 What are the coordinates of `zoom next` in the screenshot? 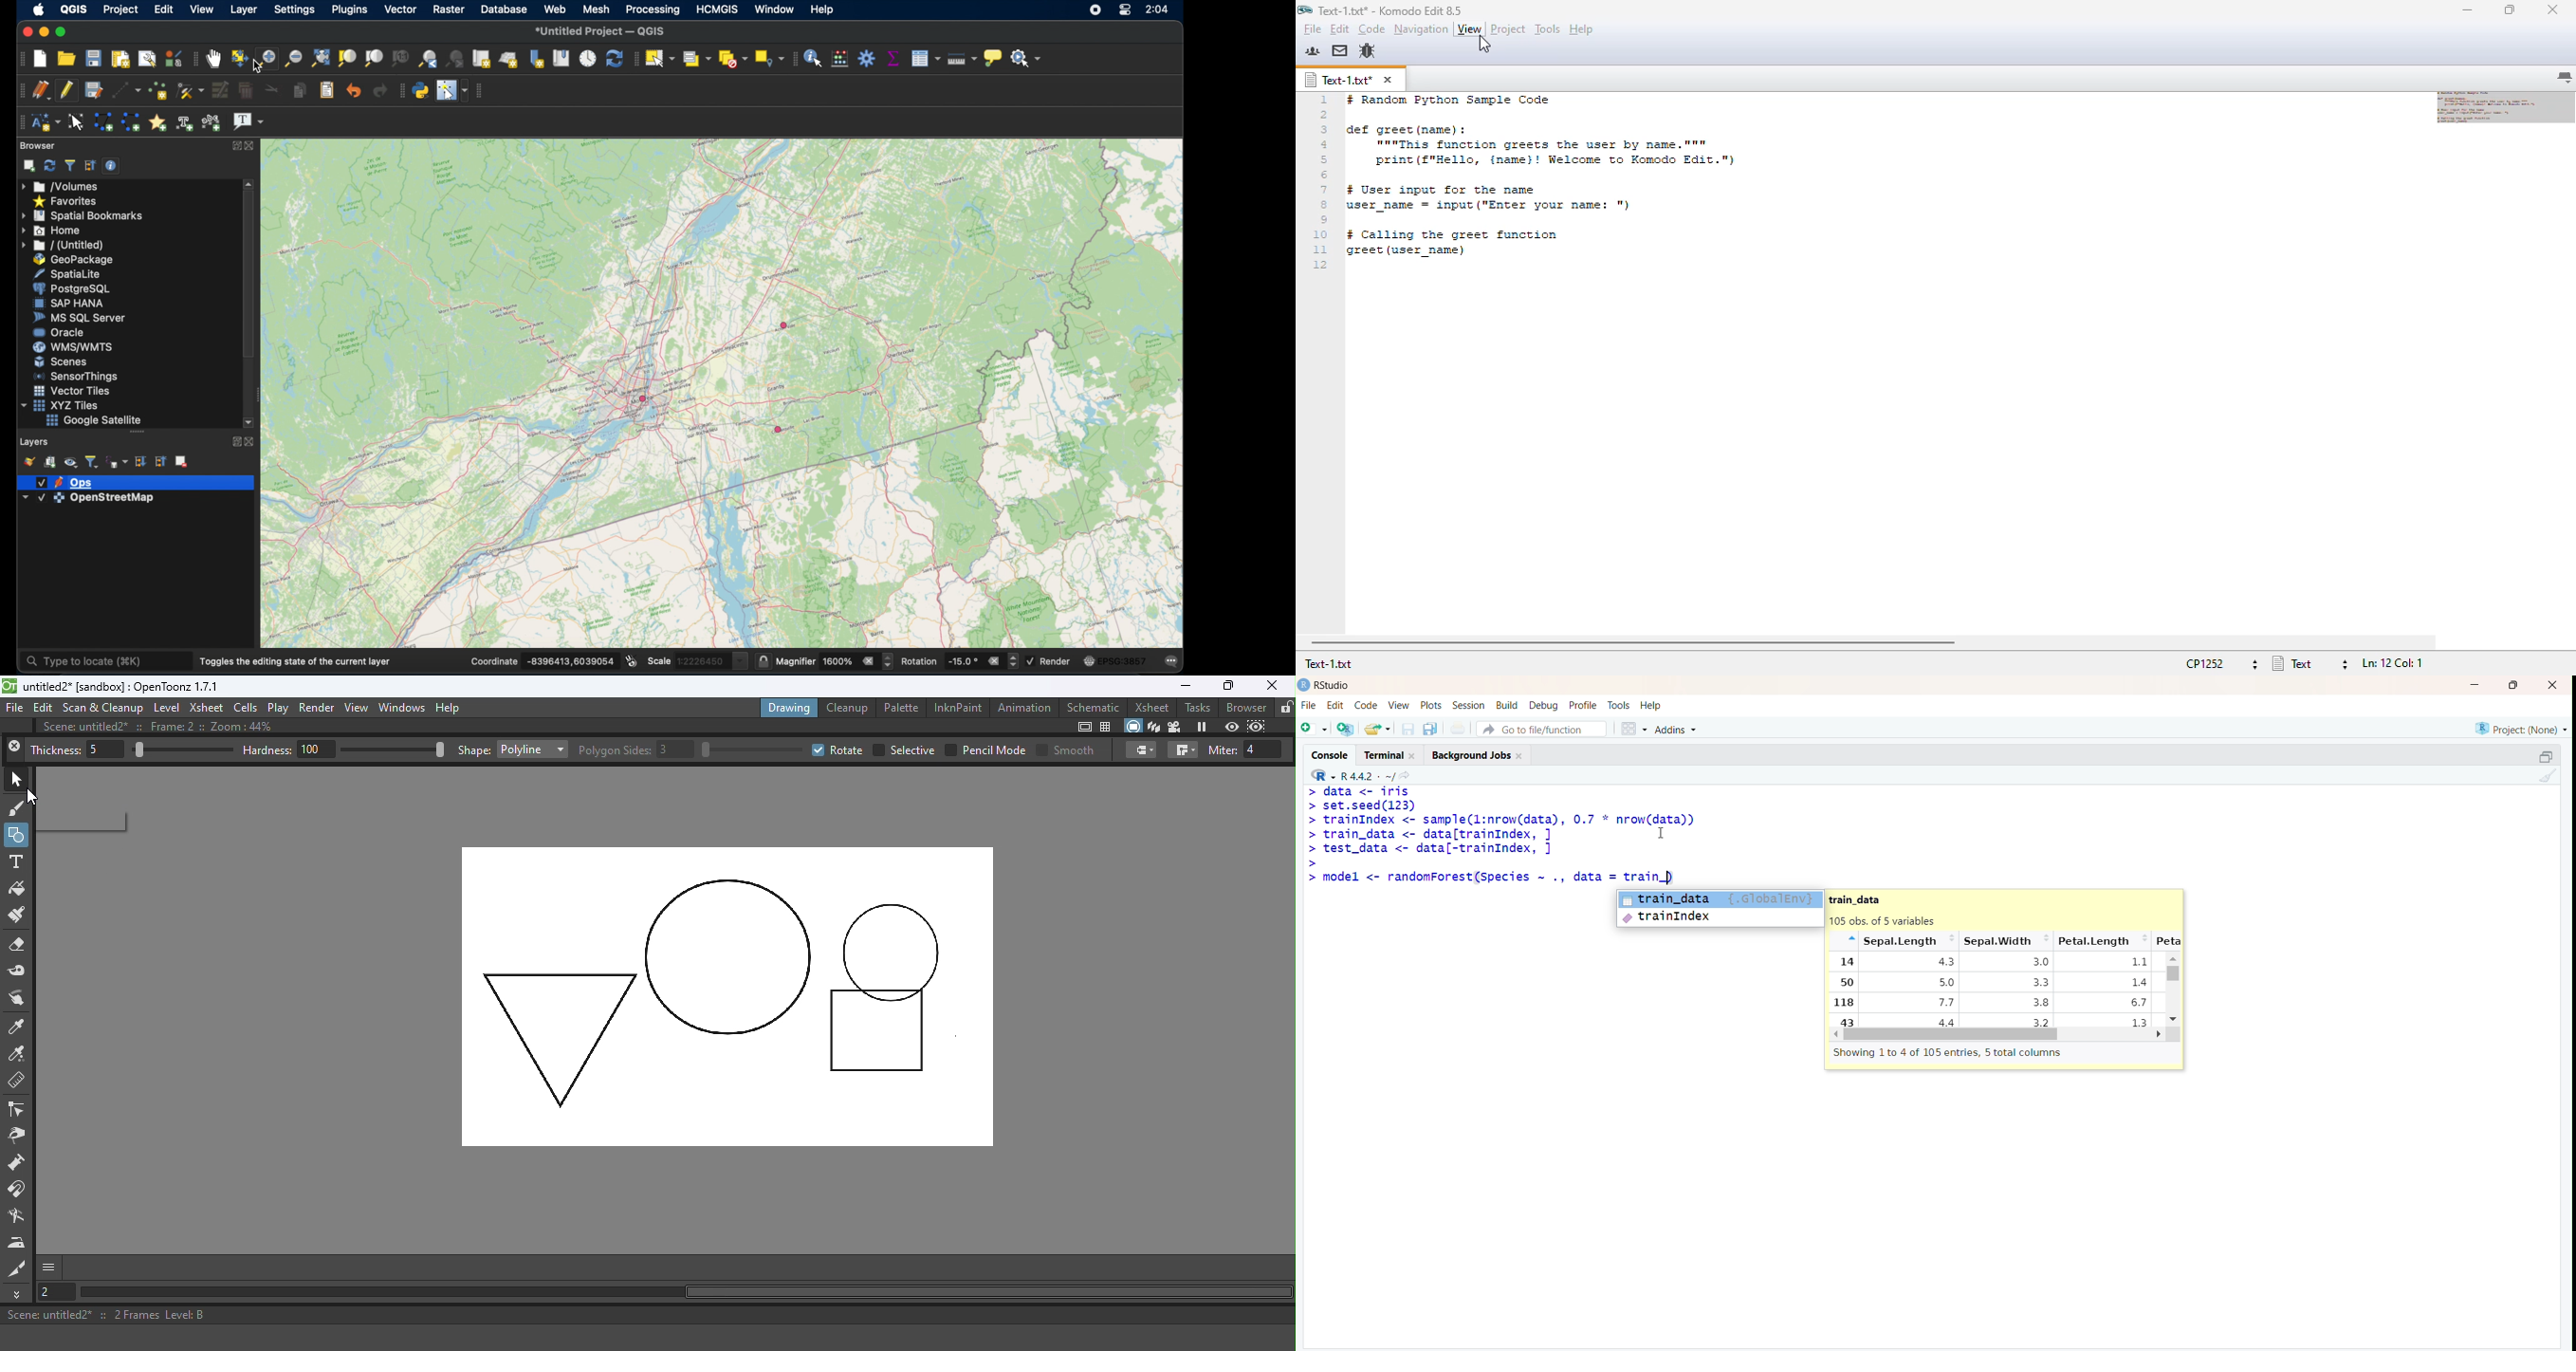 It's located at (455, 59).